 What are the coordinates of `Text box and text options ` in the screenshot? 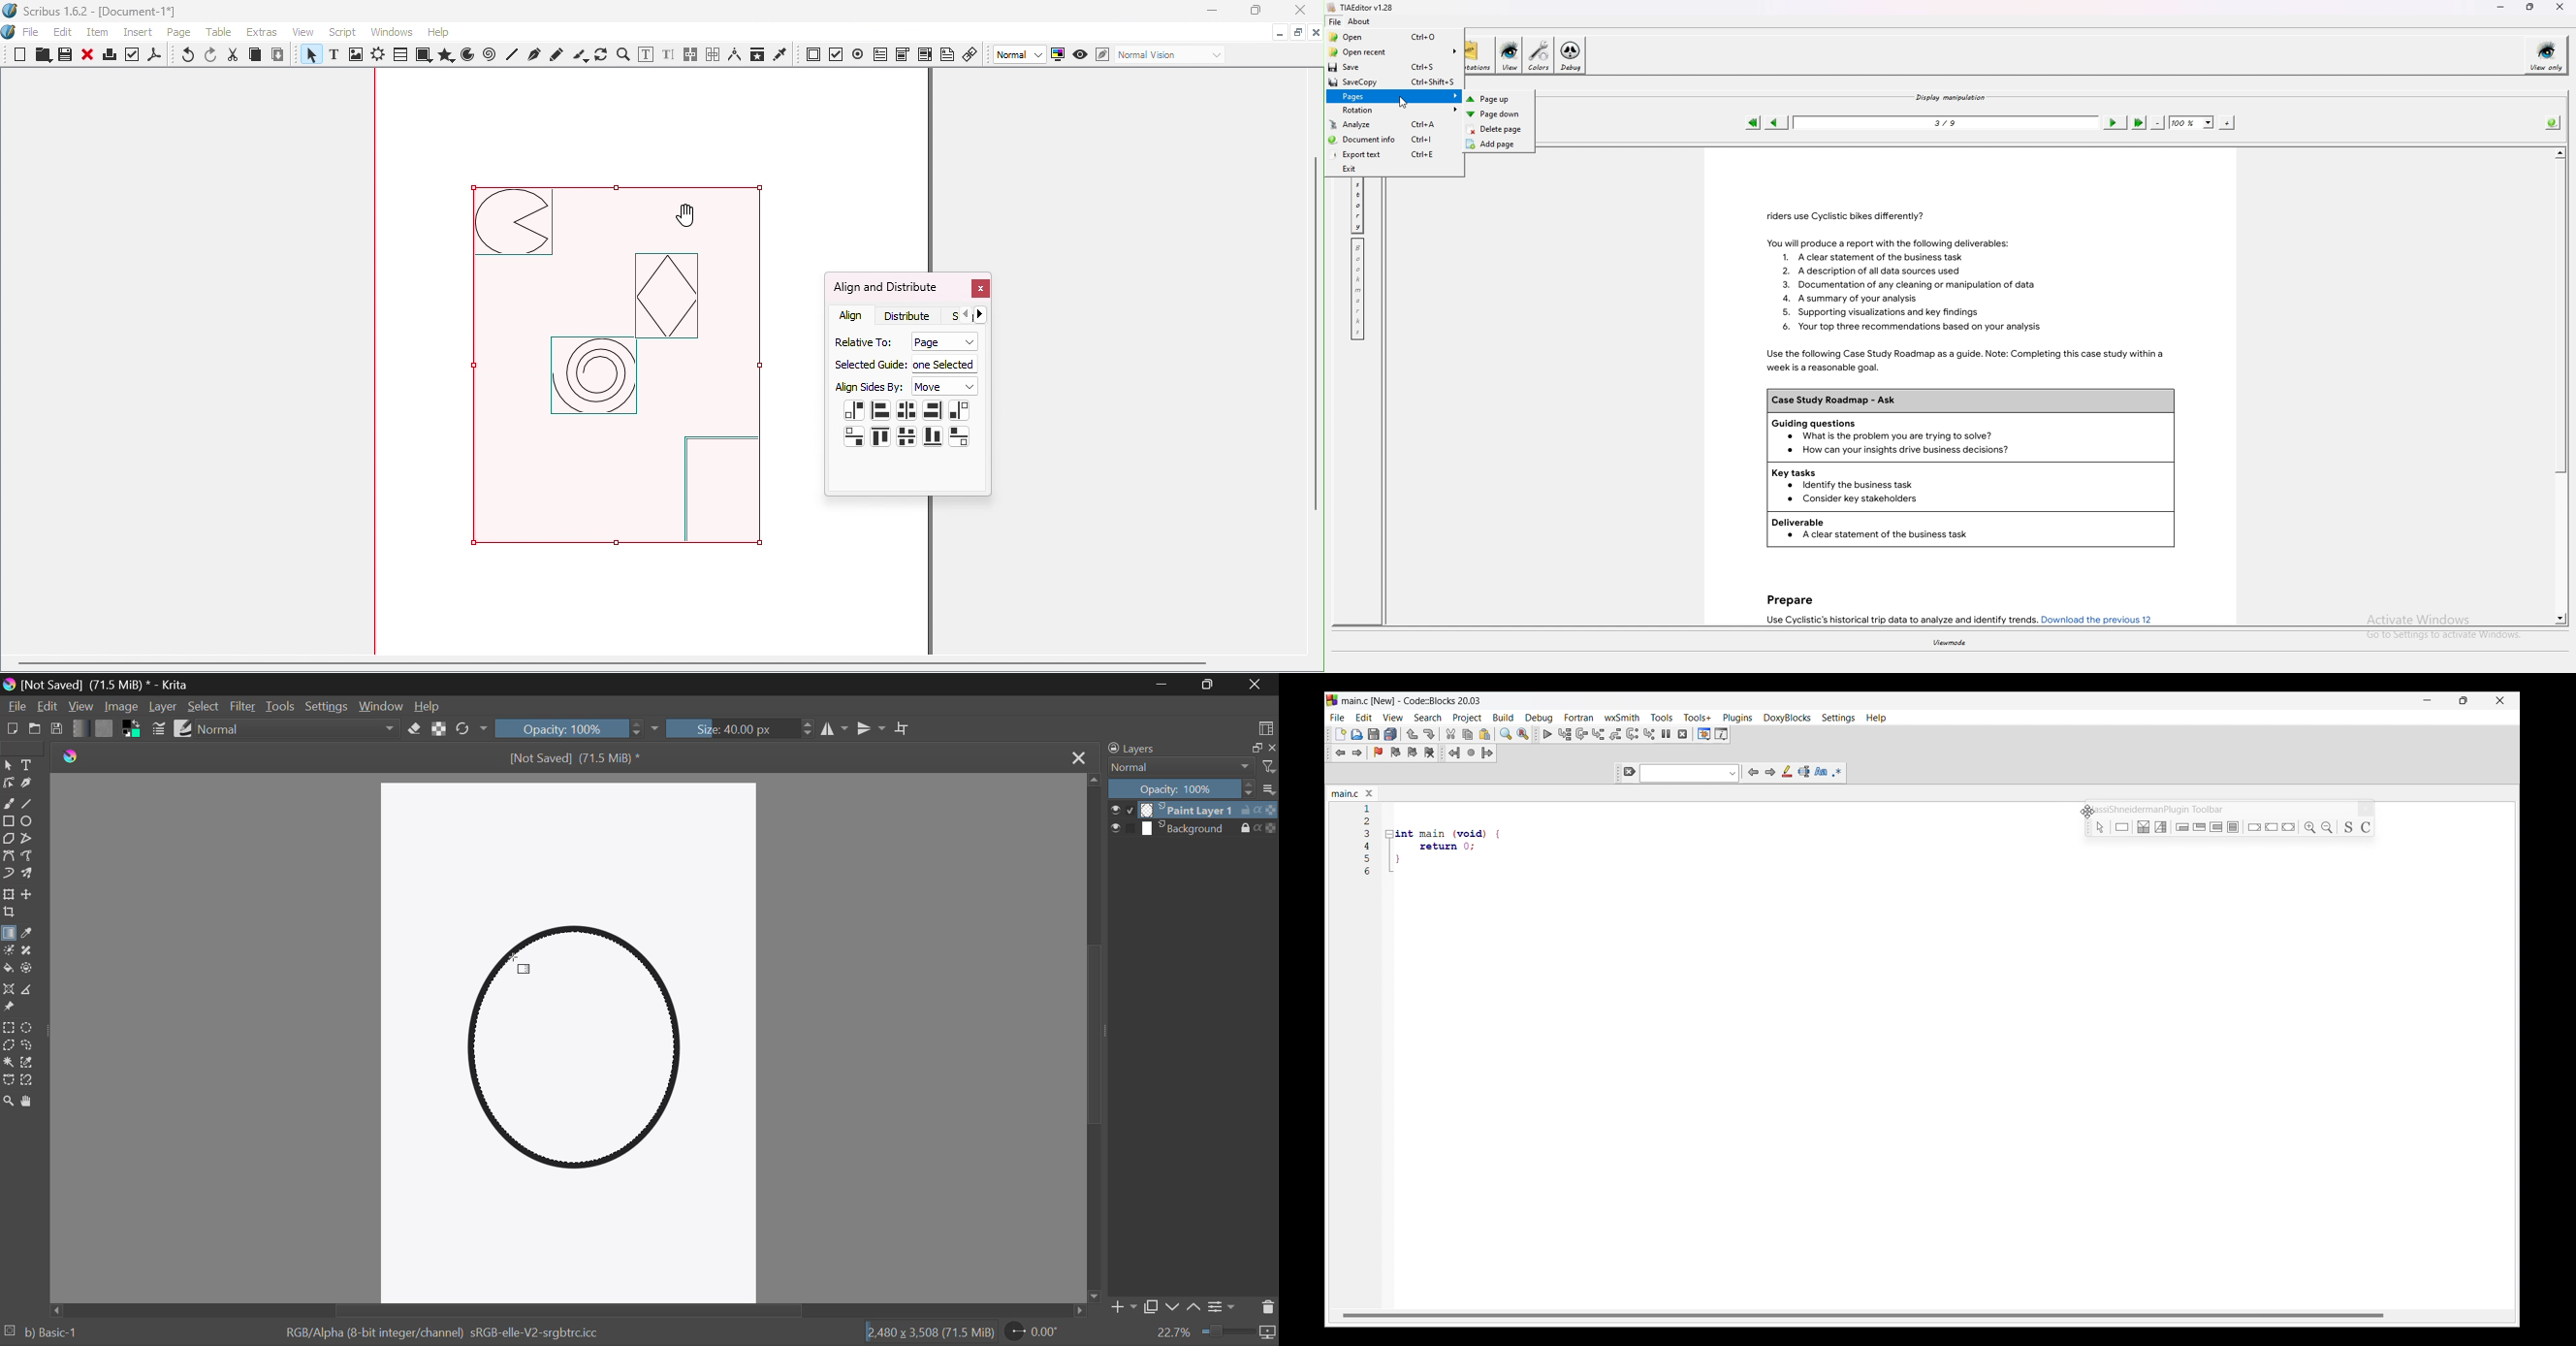 It's located at (1690, 773).